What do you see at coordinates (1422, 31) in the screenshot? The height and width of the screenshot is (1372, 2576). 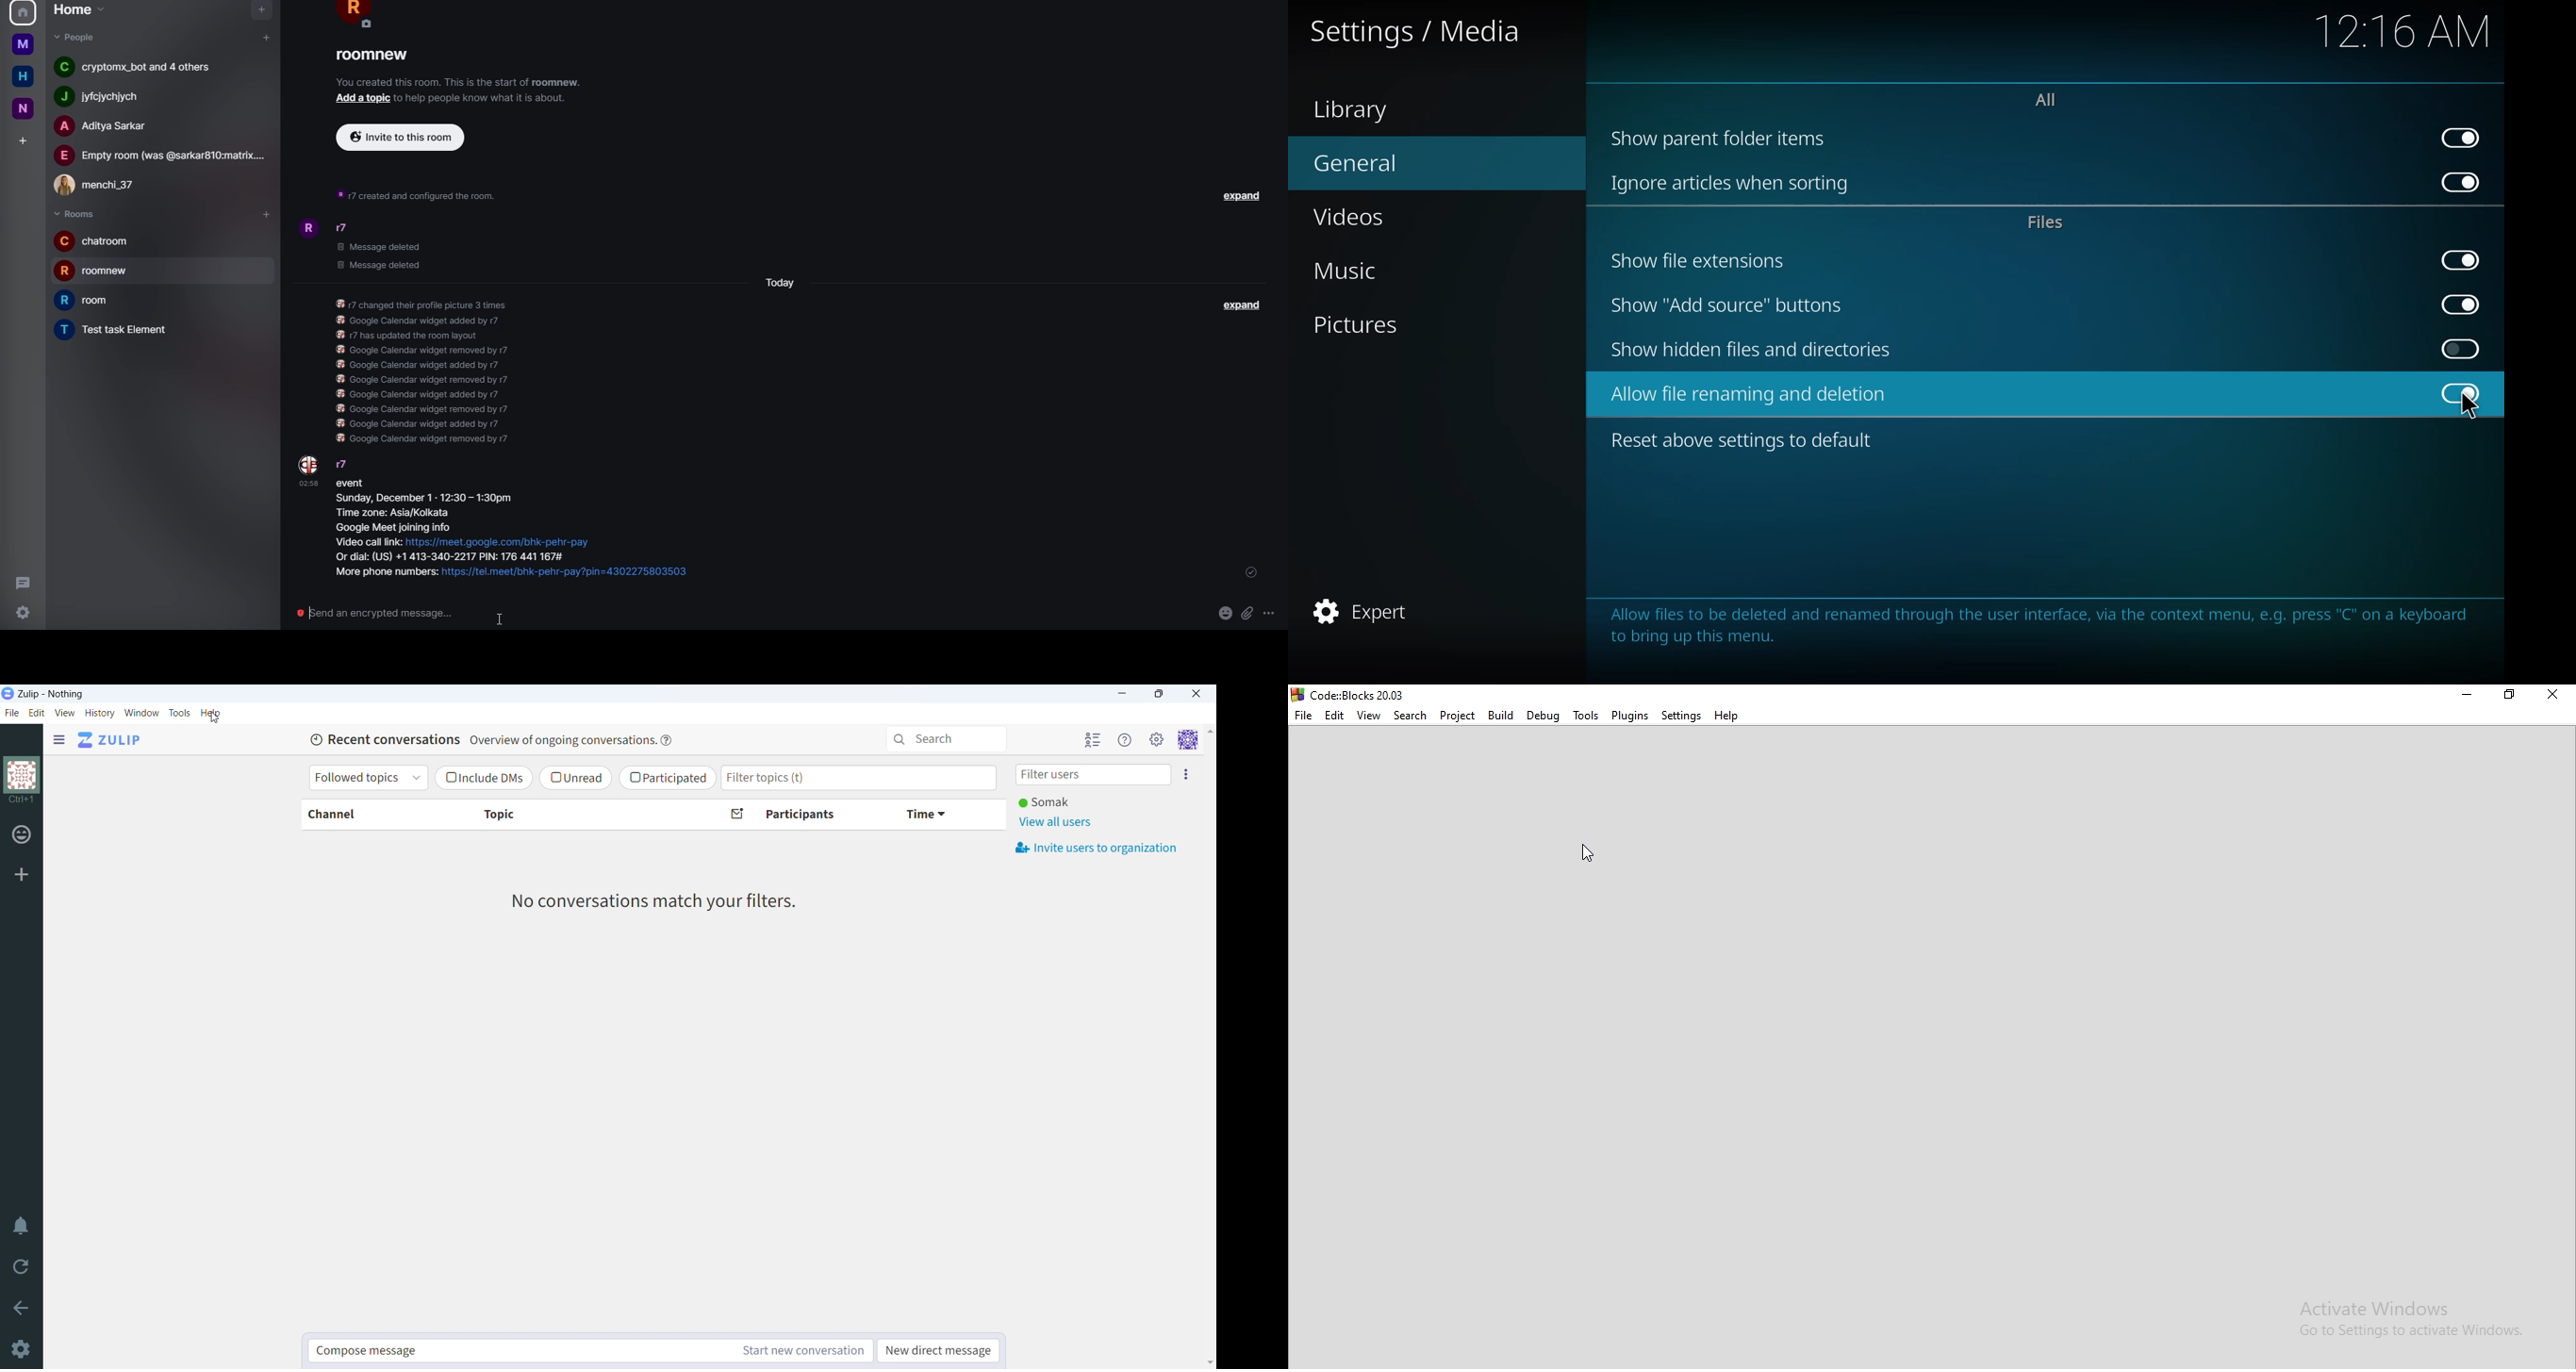 I see `settings media` at bounding box center [1422, 31].